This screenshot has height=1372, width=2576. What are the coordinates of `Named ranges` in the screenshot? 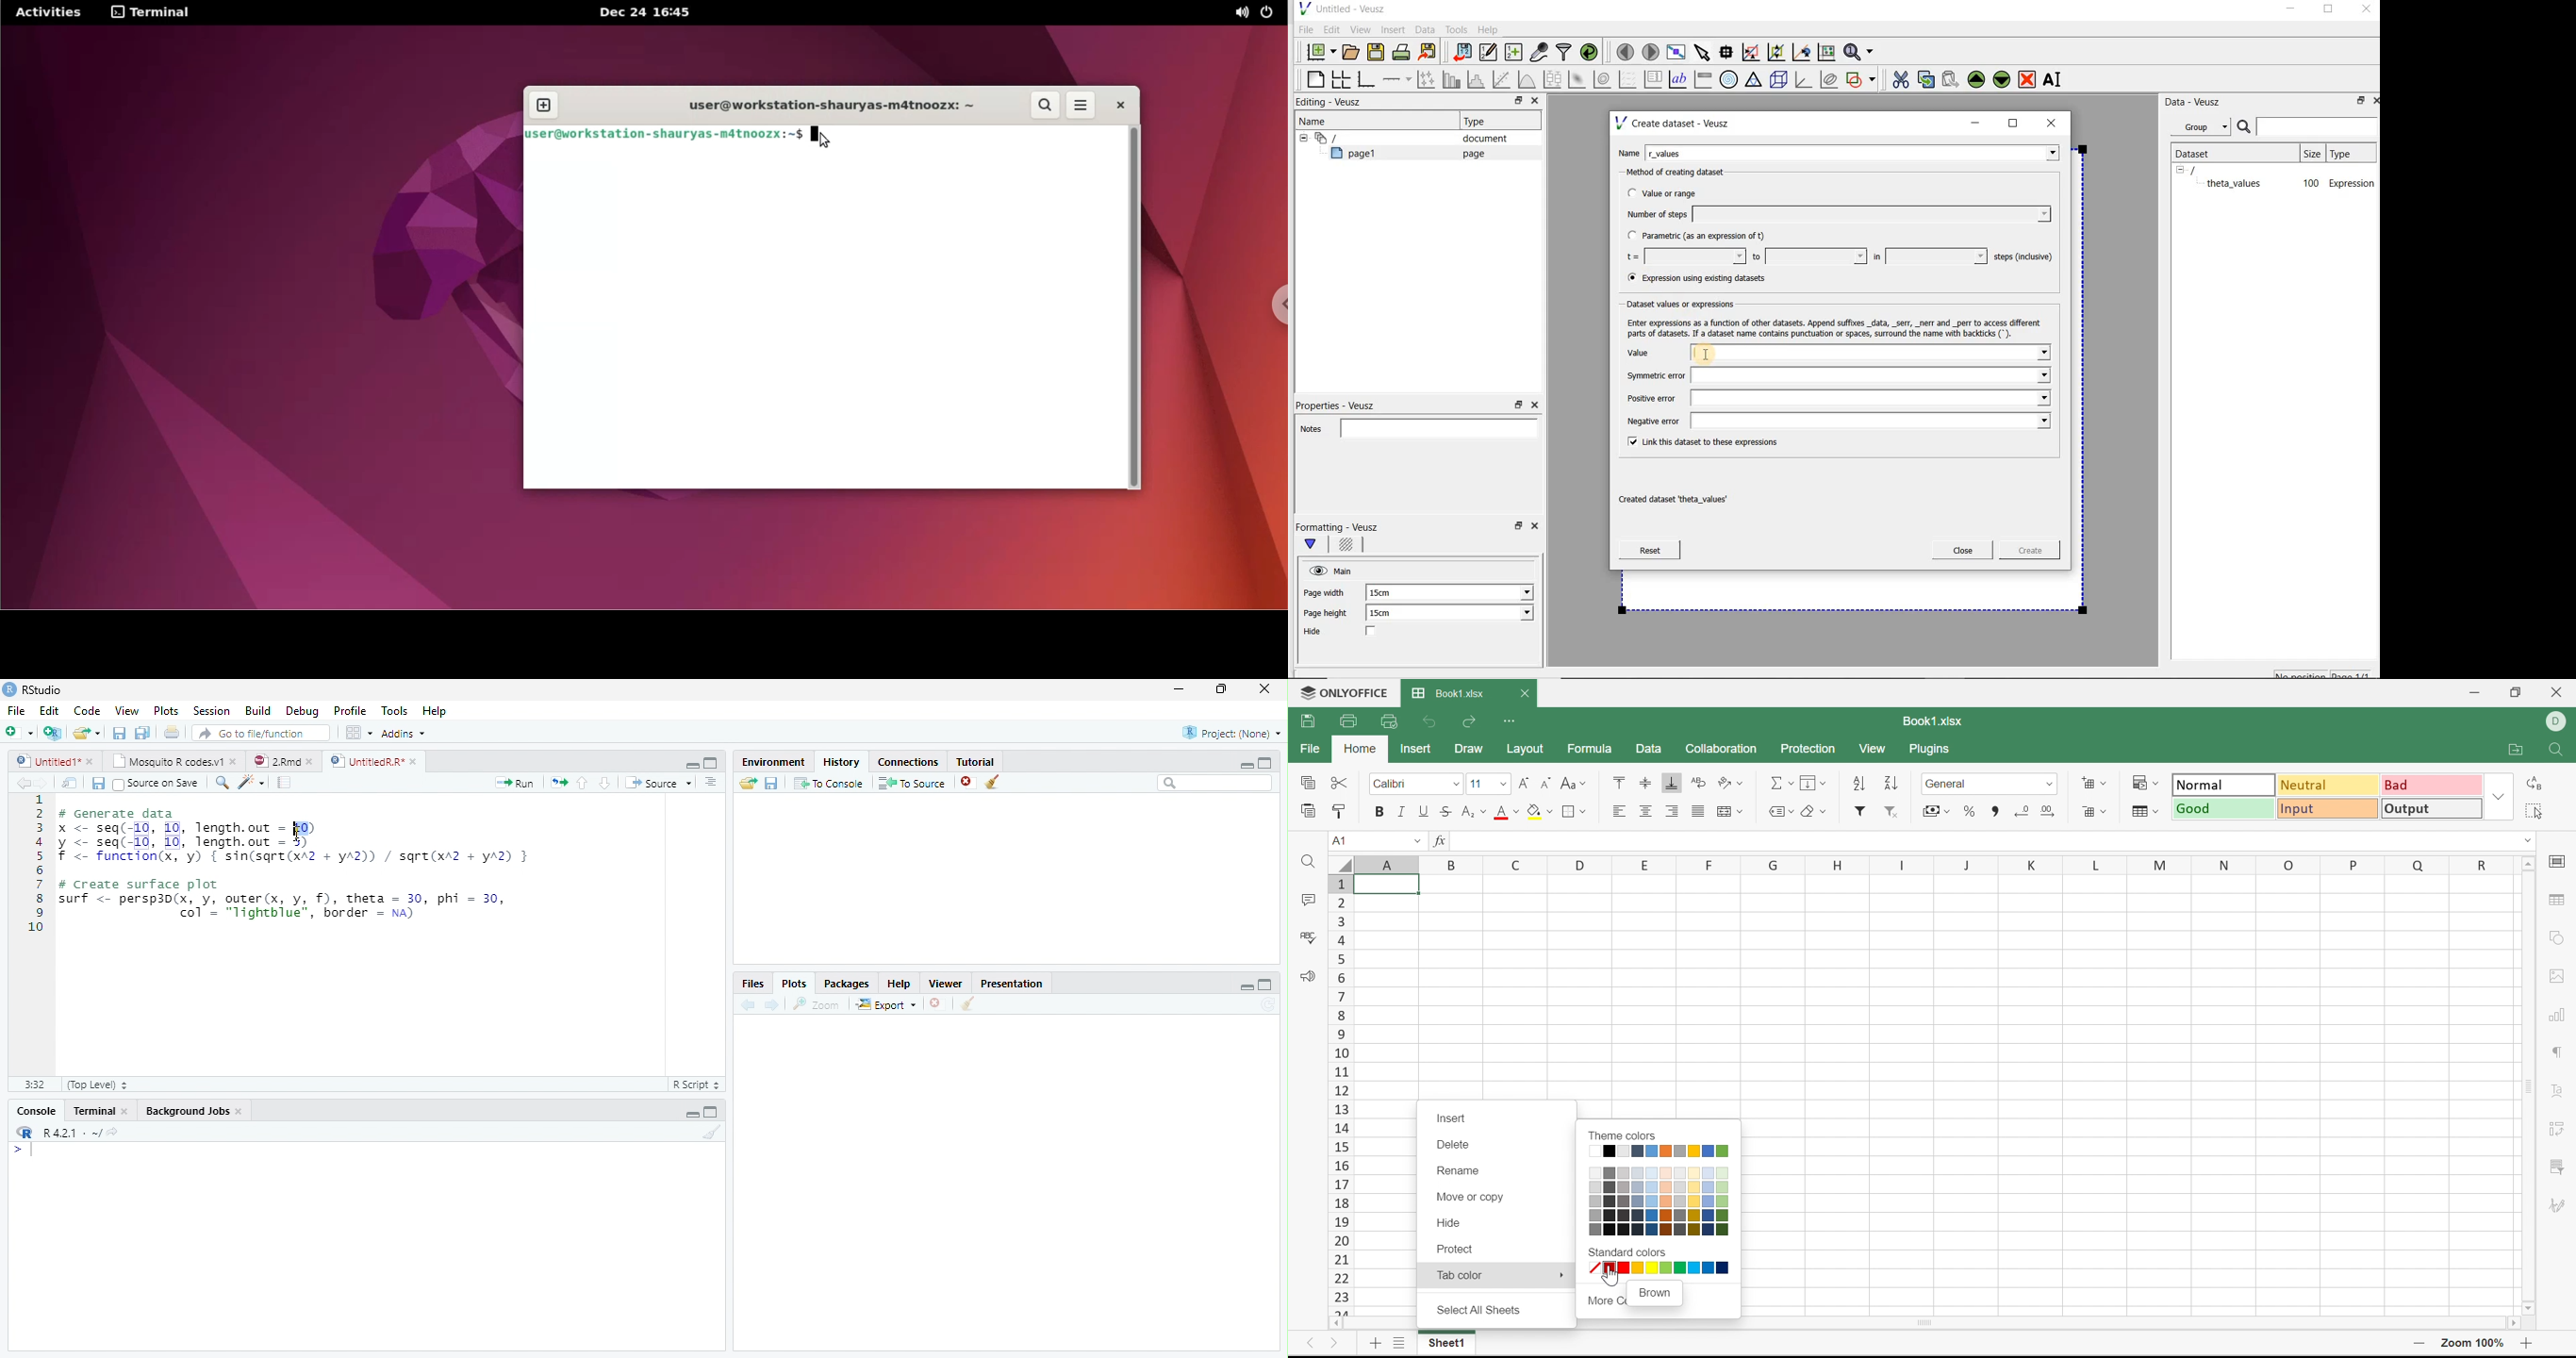 It's located at (1776, 809).